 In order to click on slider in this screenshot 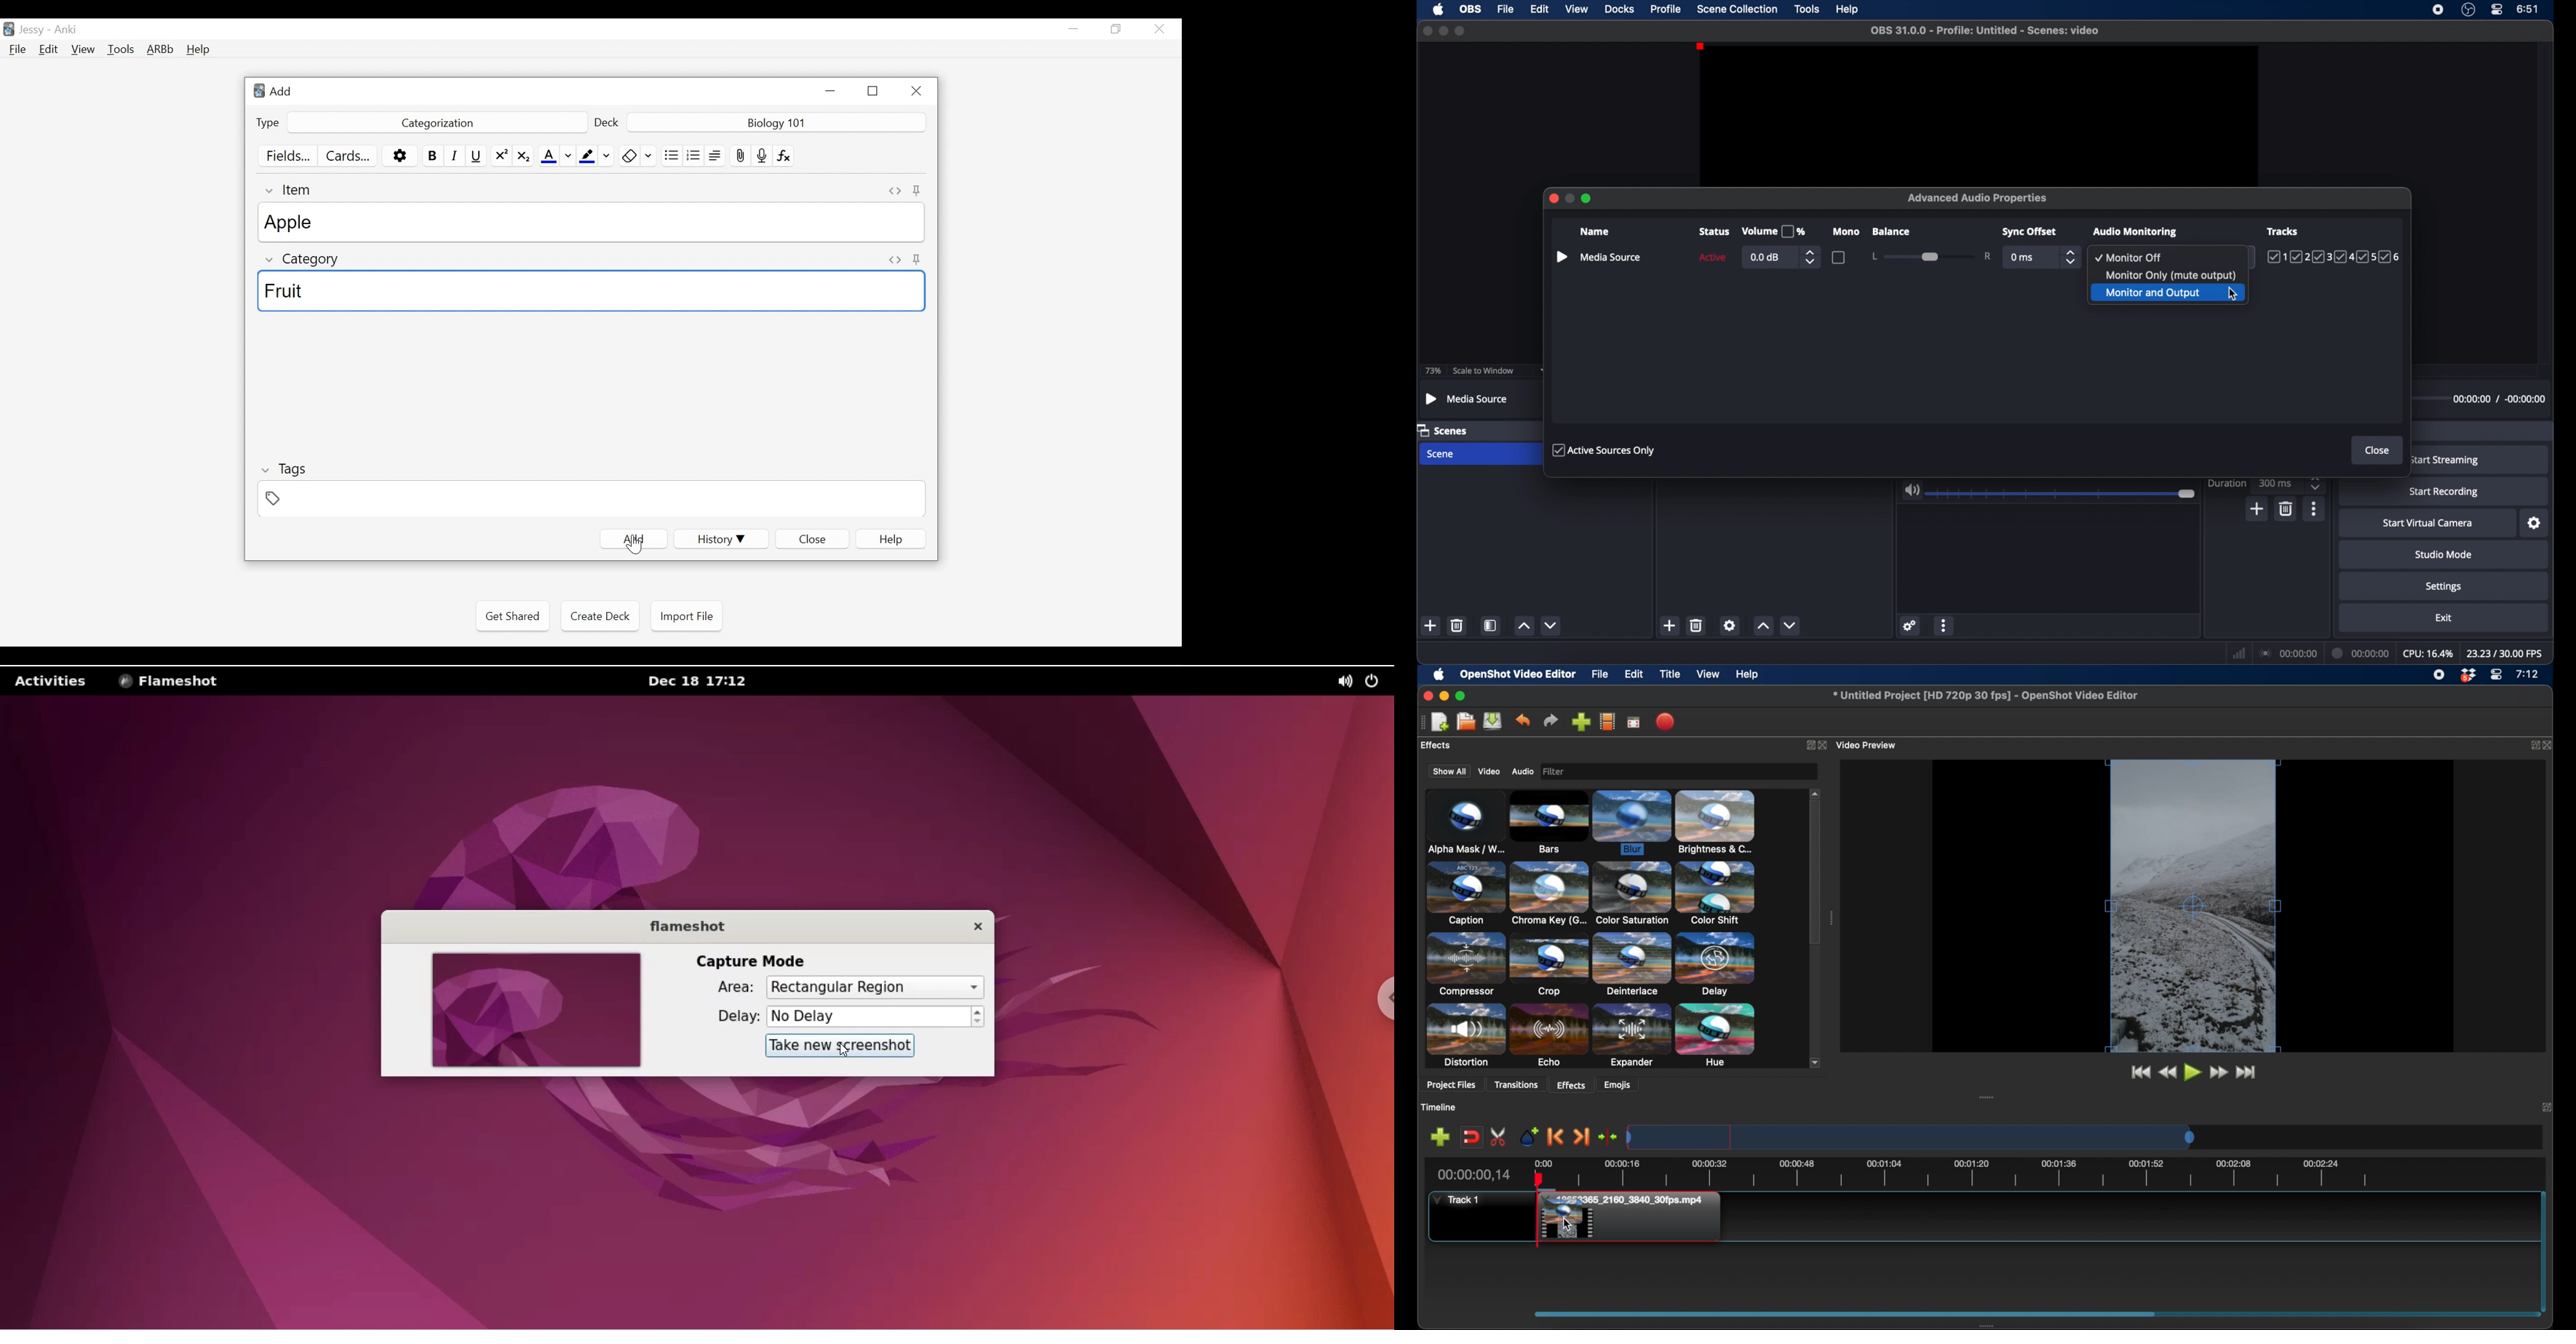, I will do `click(1933, 256)`.